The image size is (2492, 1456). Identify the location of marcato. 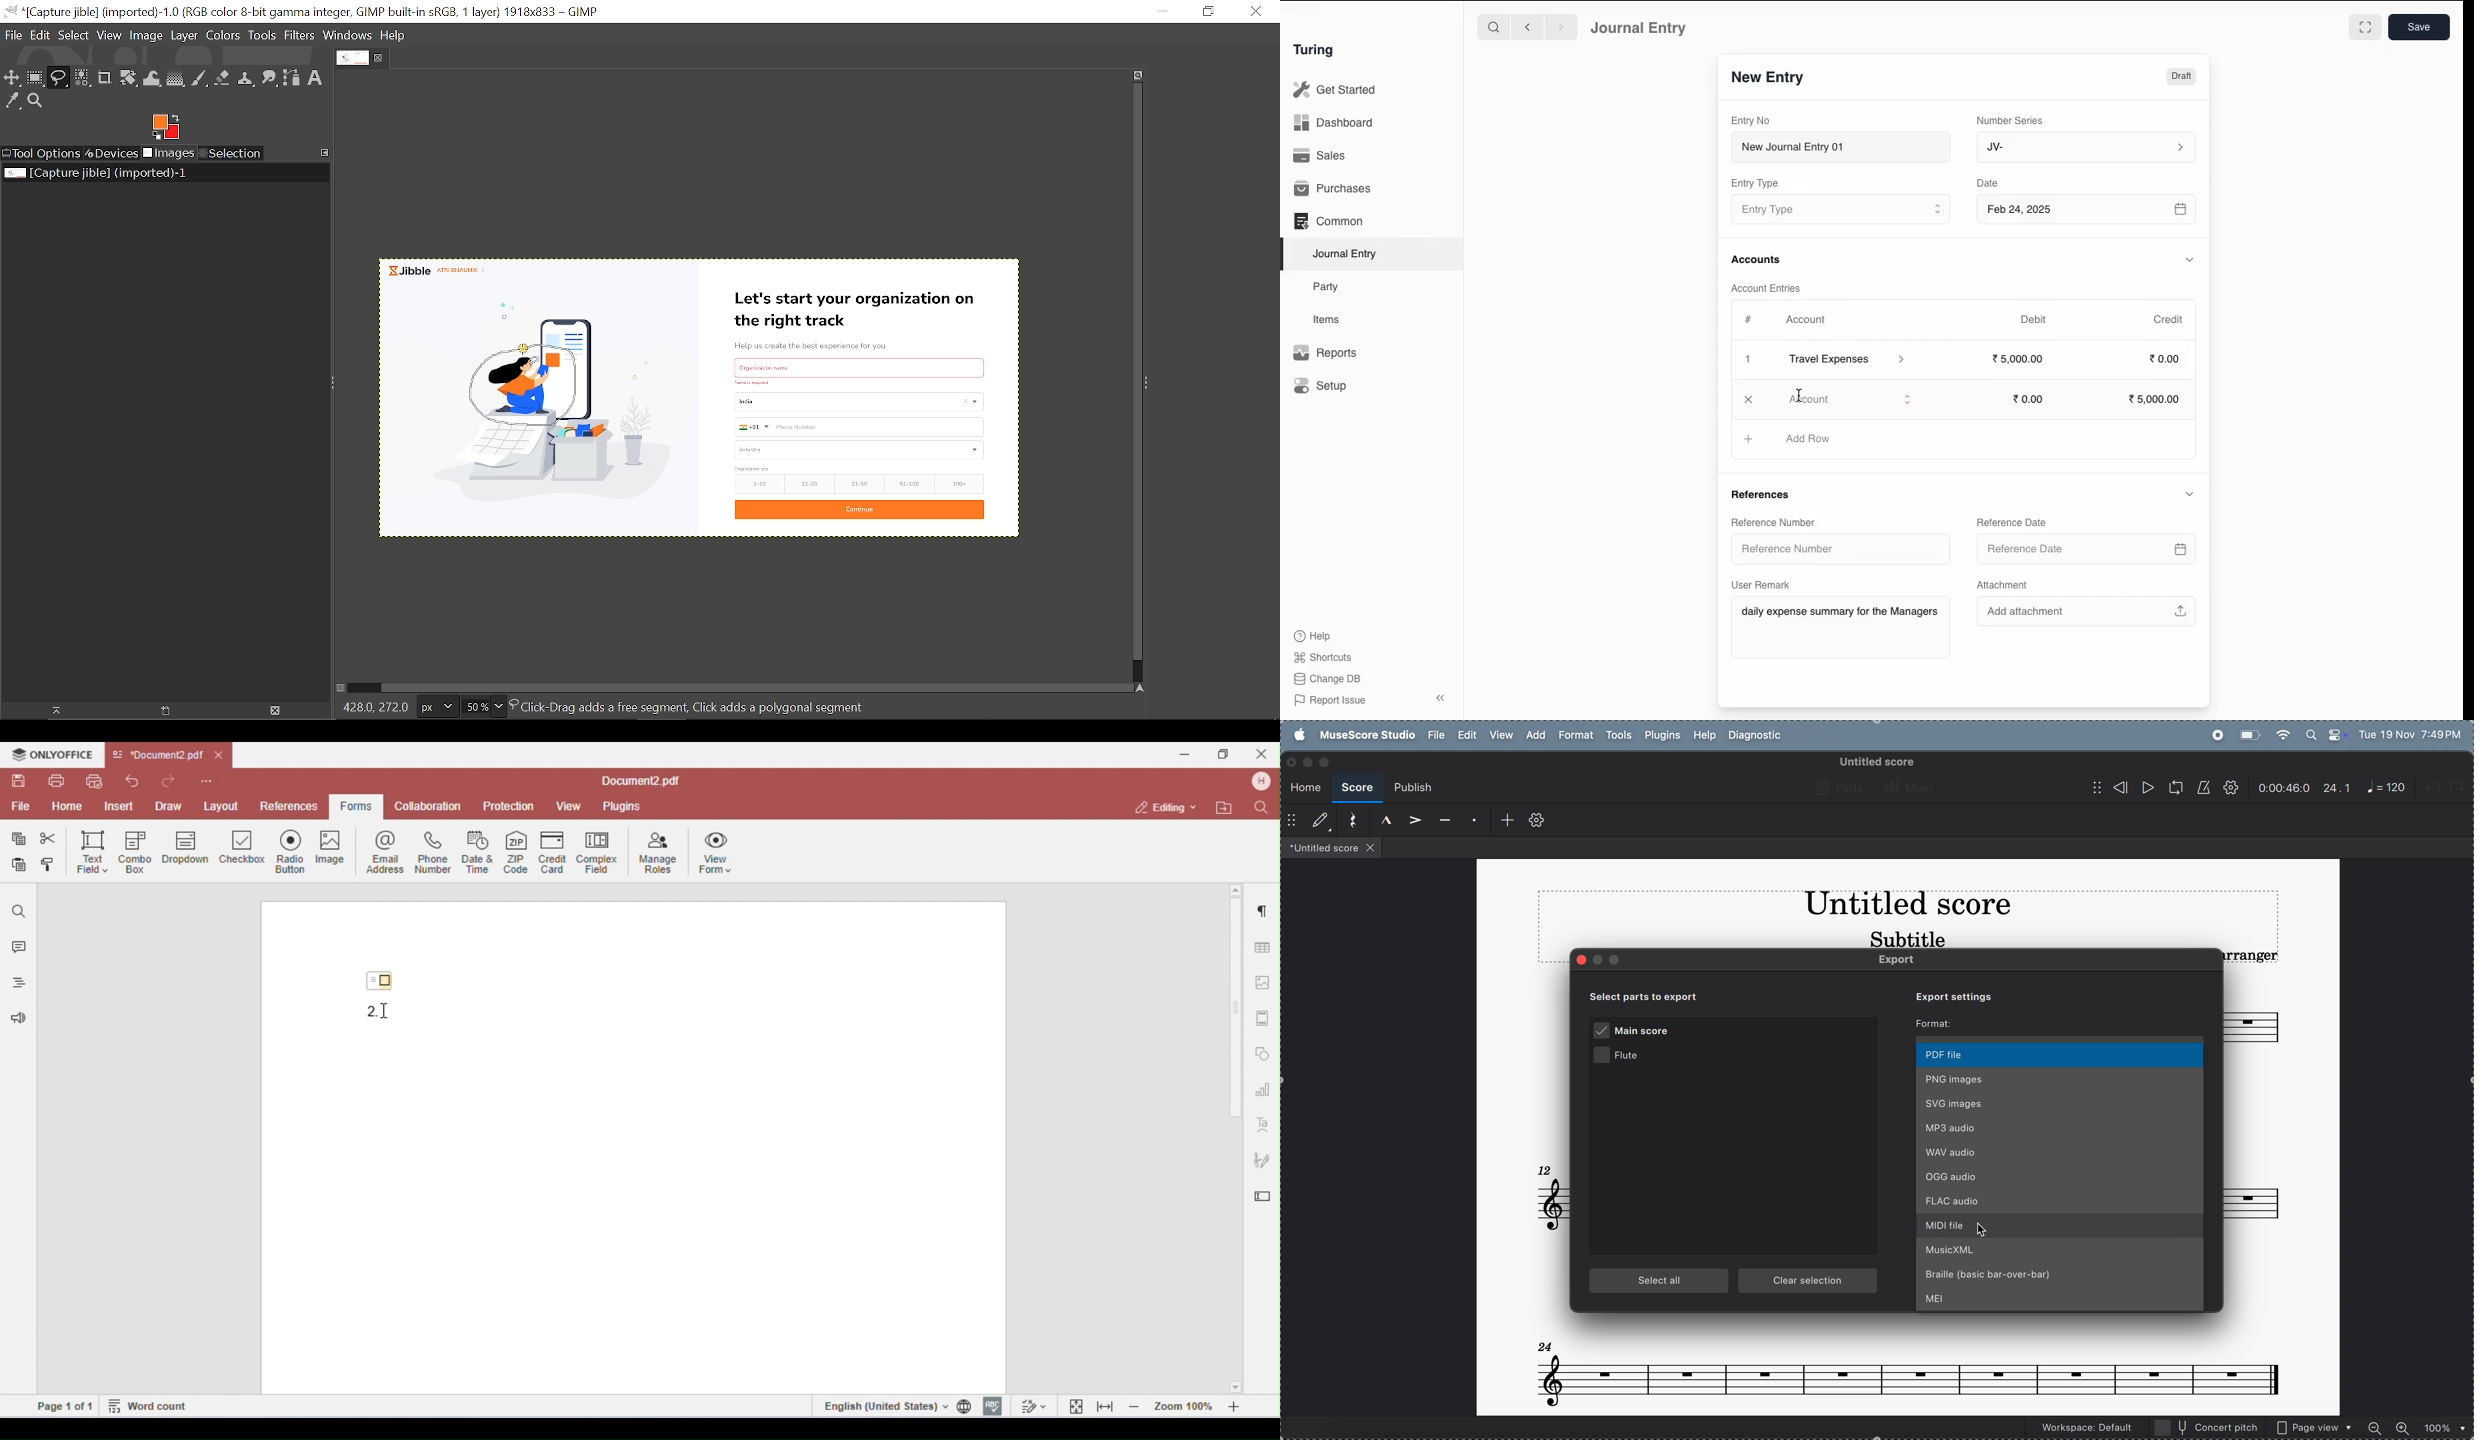
(1382, 820).